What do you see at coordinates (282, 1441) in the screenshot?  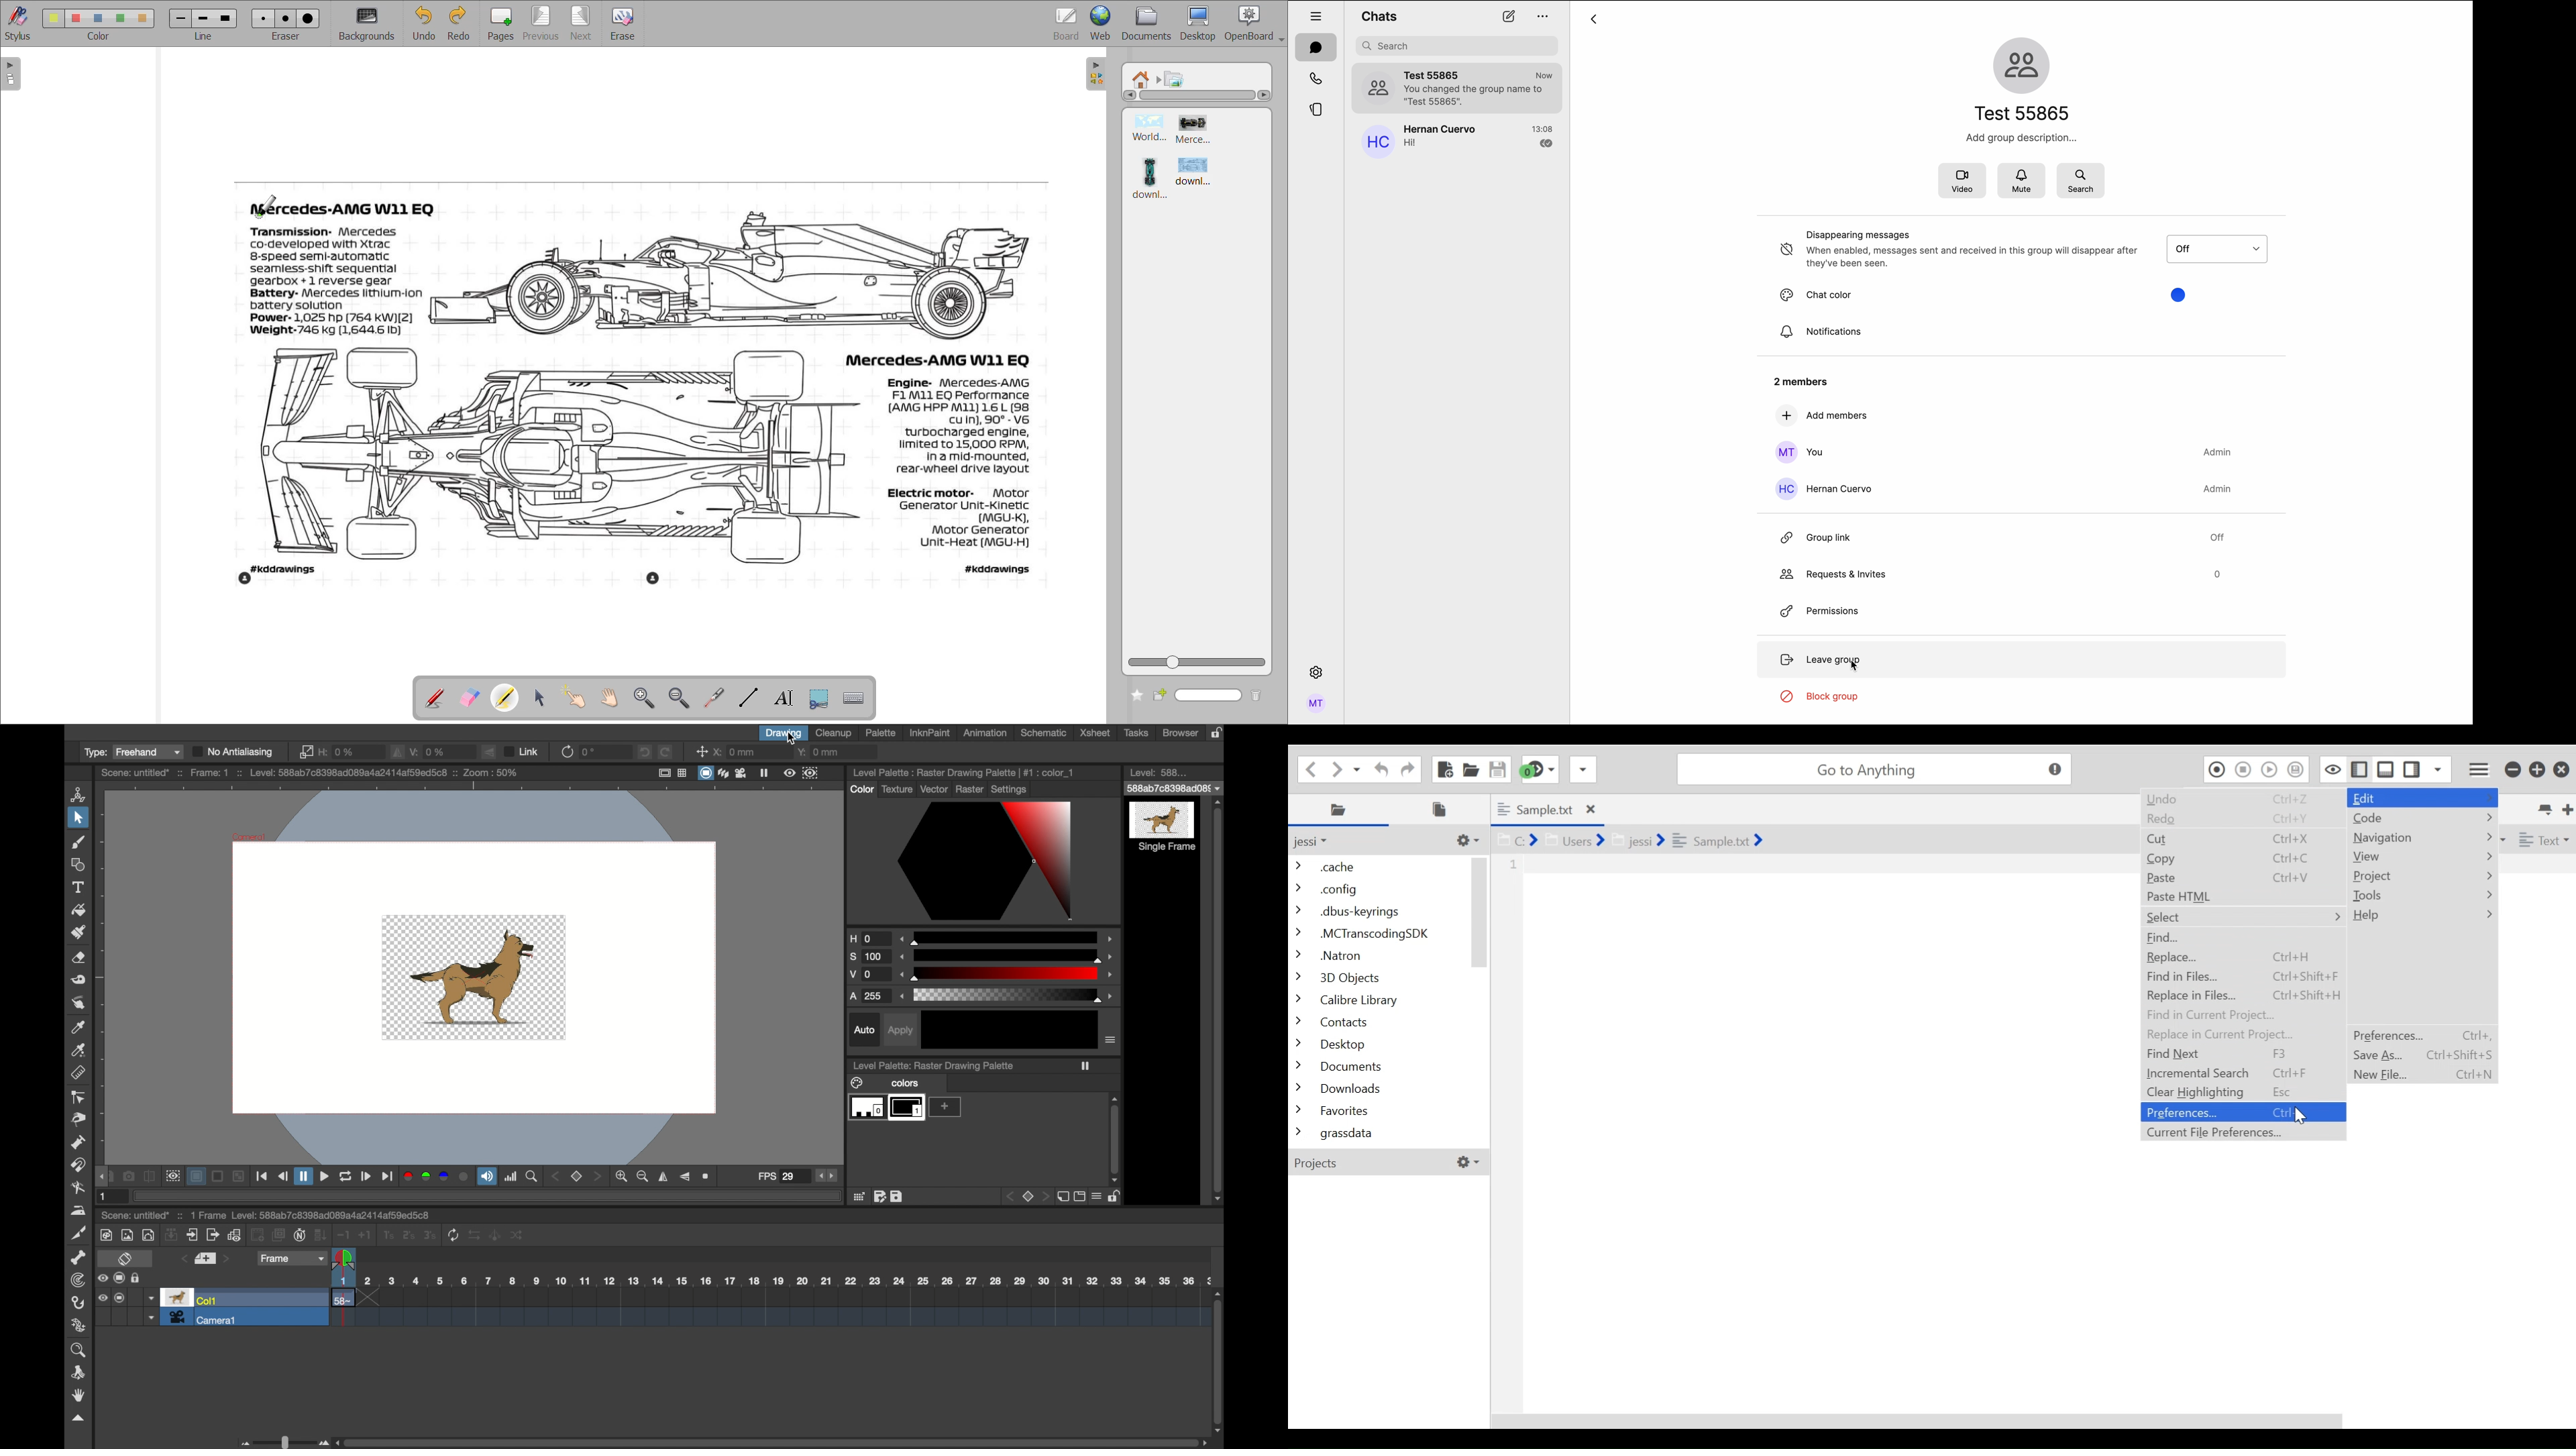 I see `slider` at bounding box center [282, 1441].